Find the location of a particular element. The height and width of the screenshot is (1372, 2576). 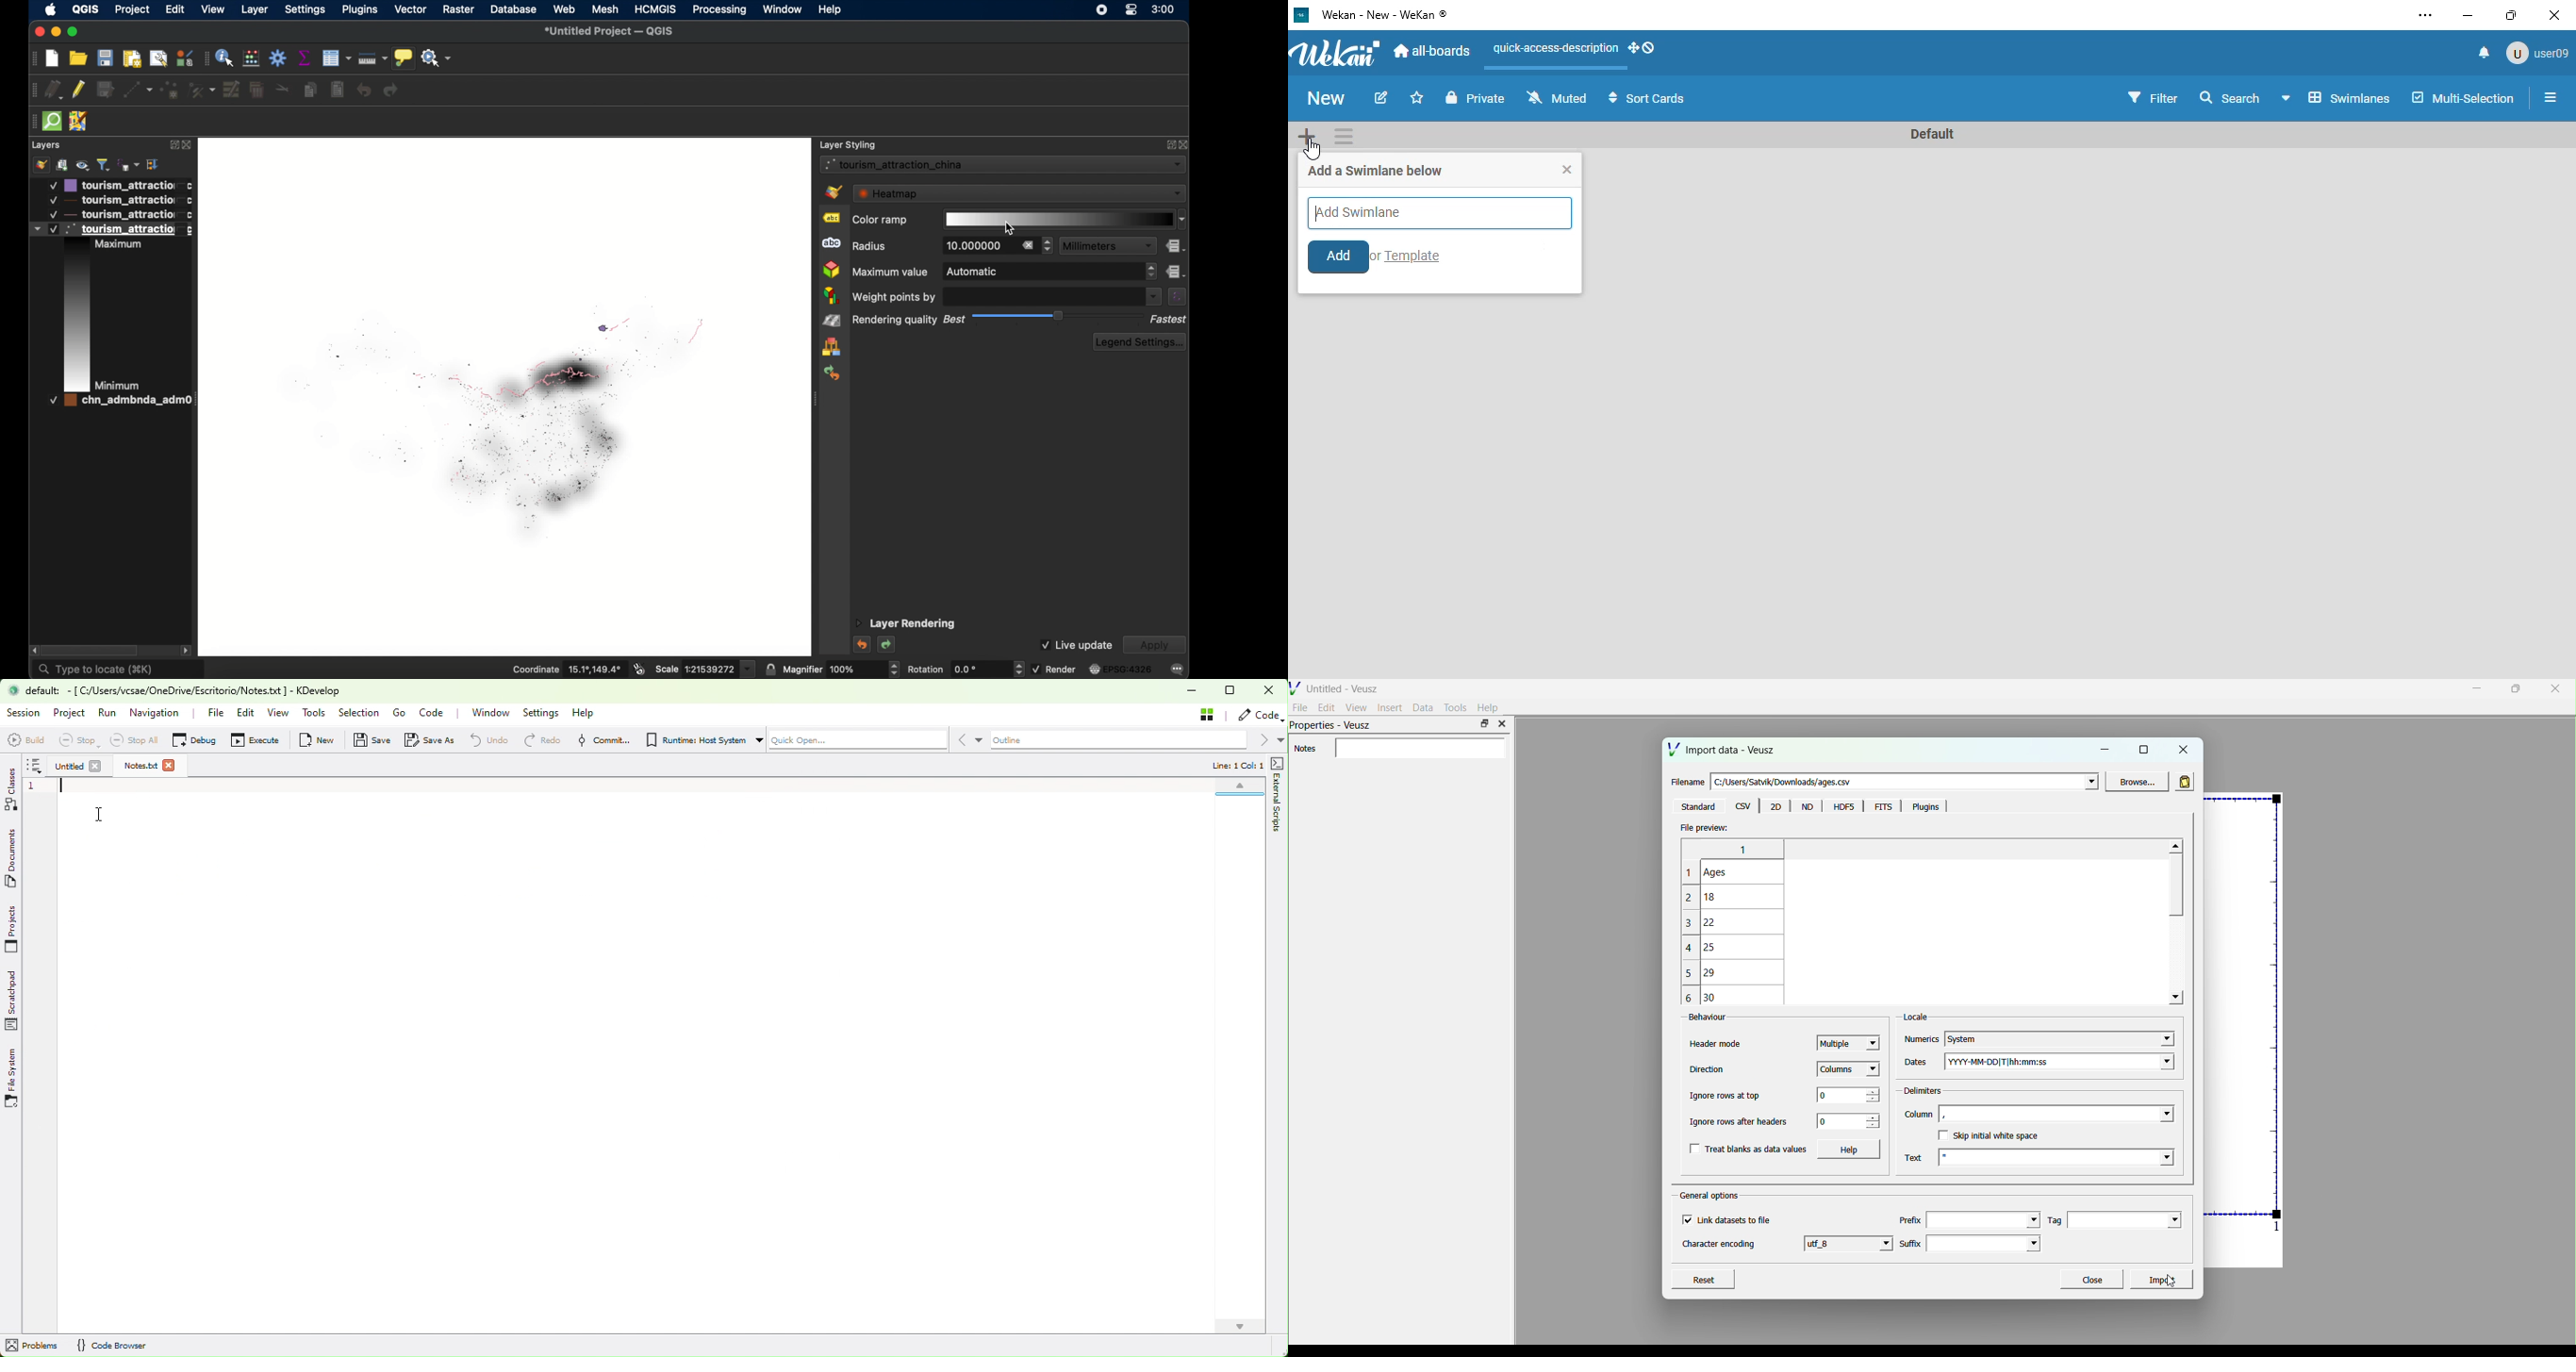

no action selected  is located at coordinates (438, 58).